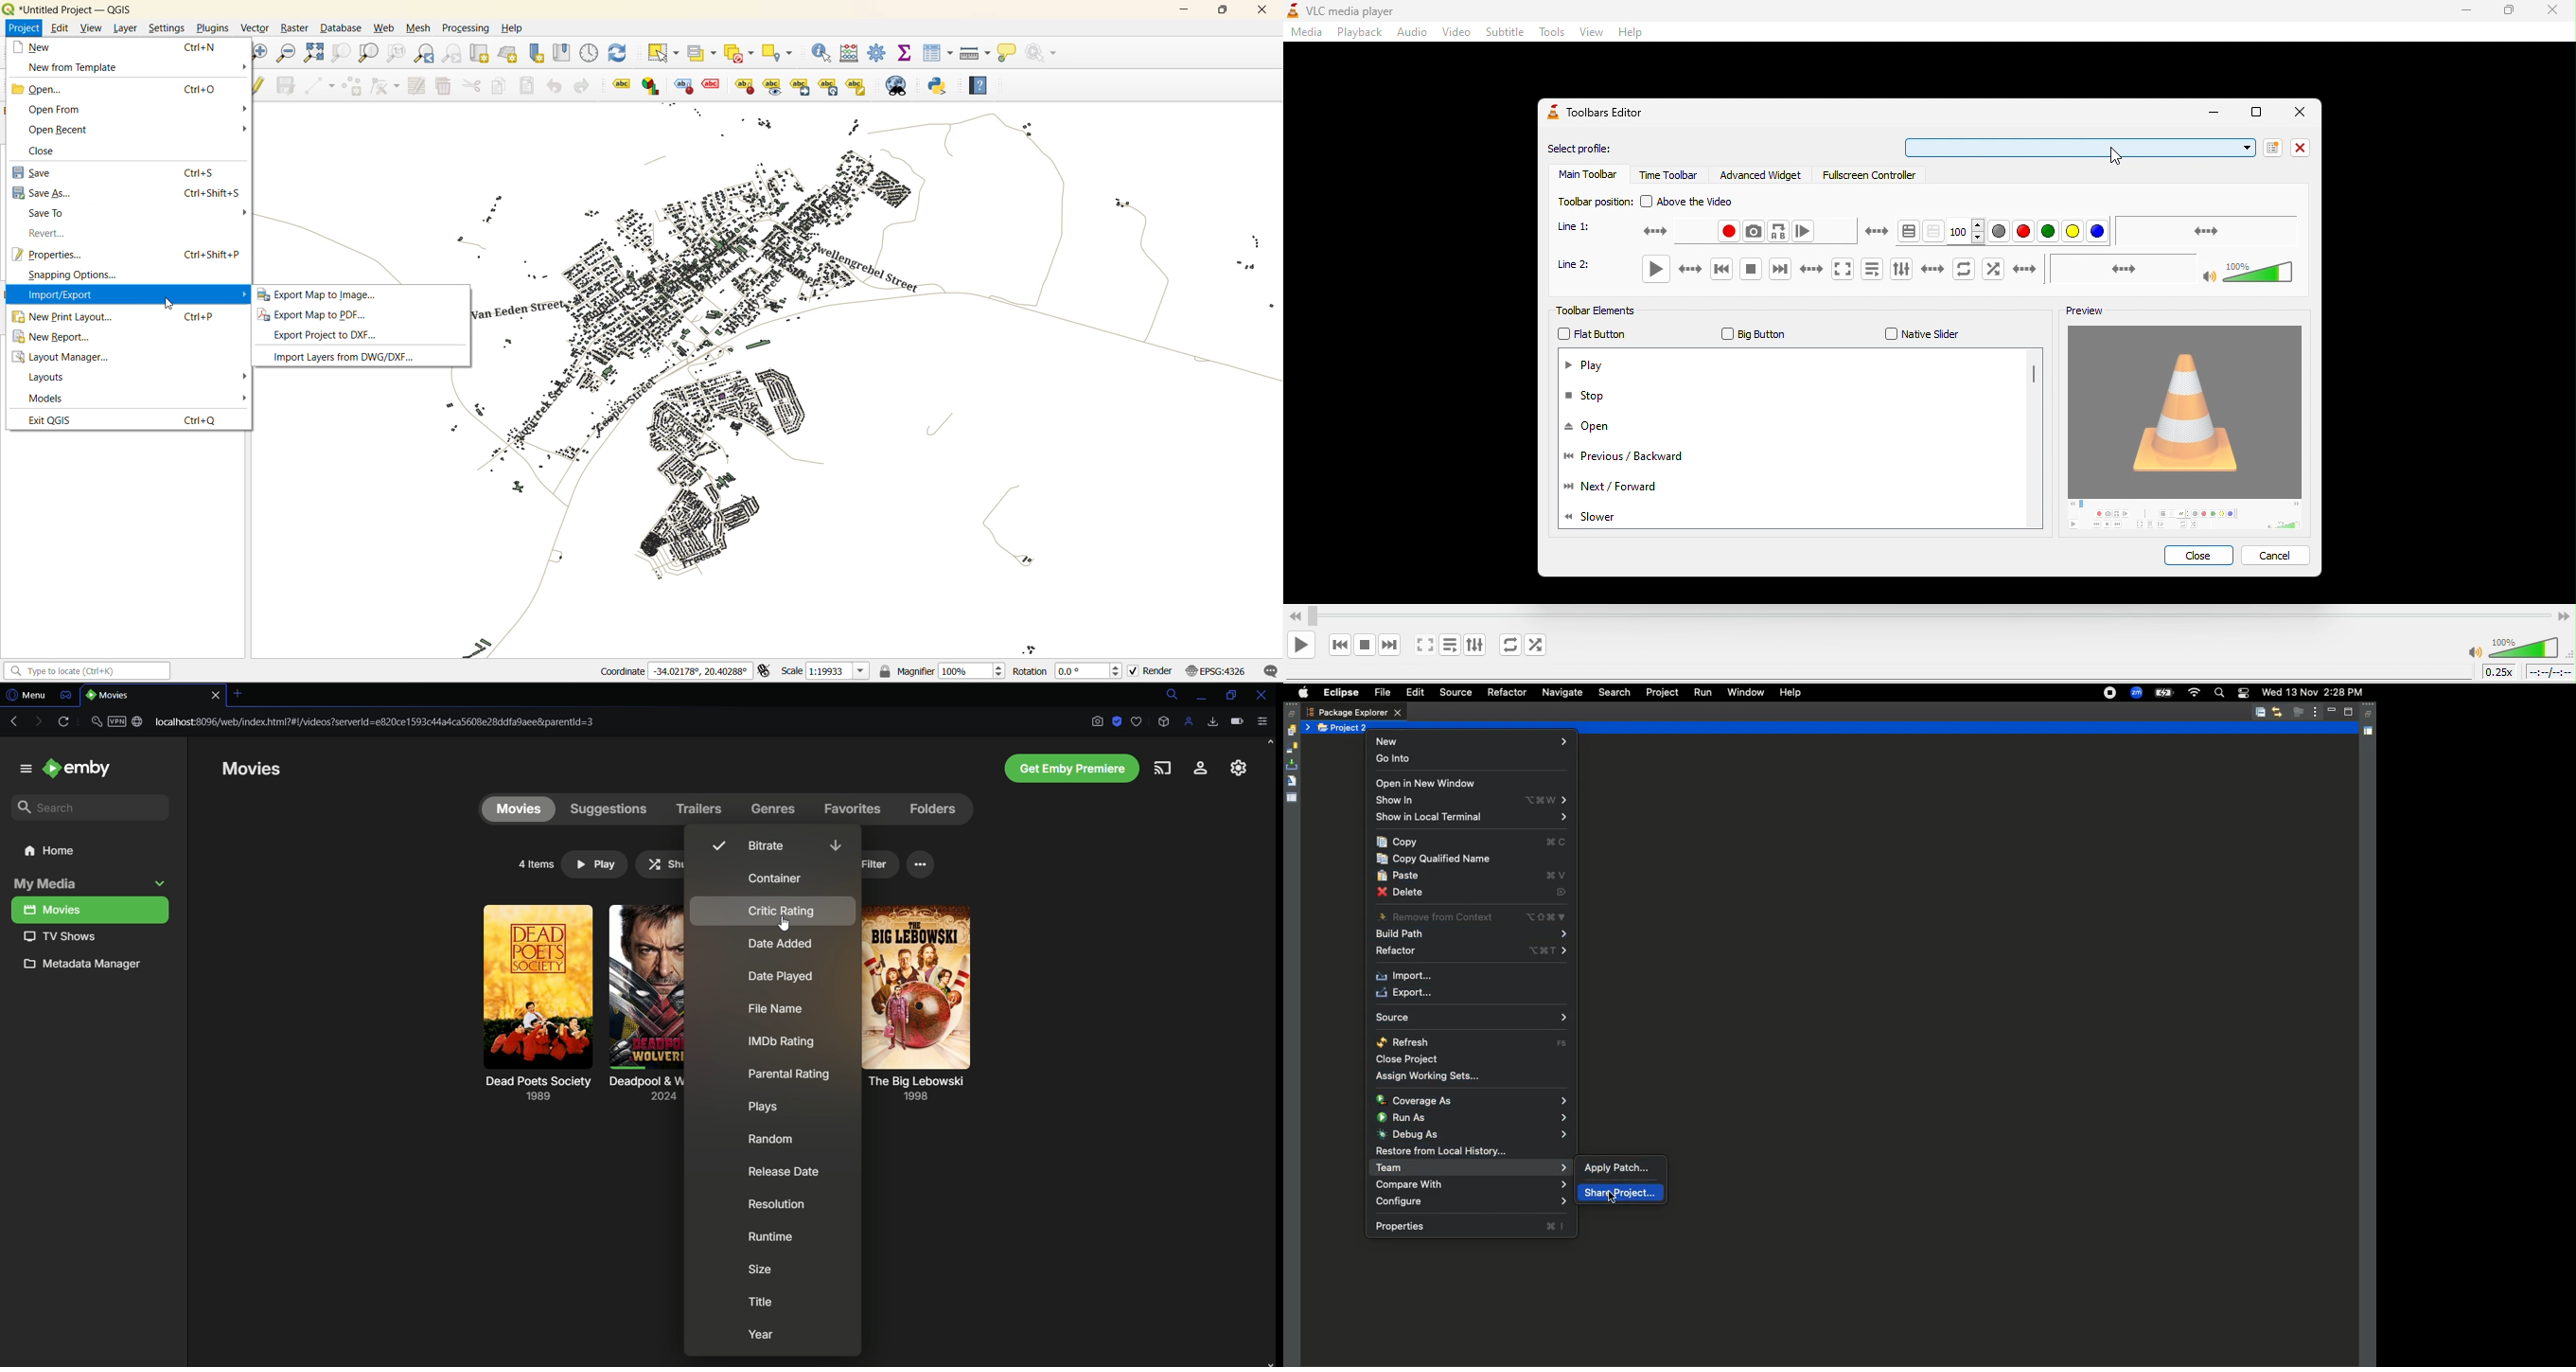  I want to click on  toggle display, so click(681, 86).